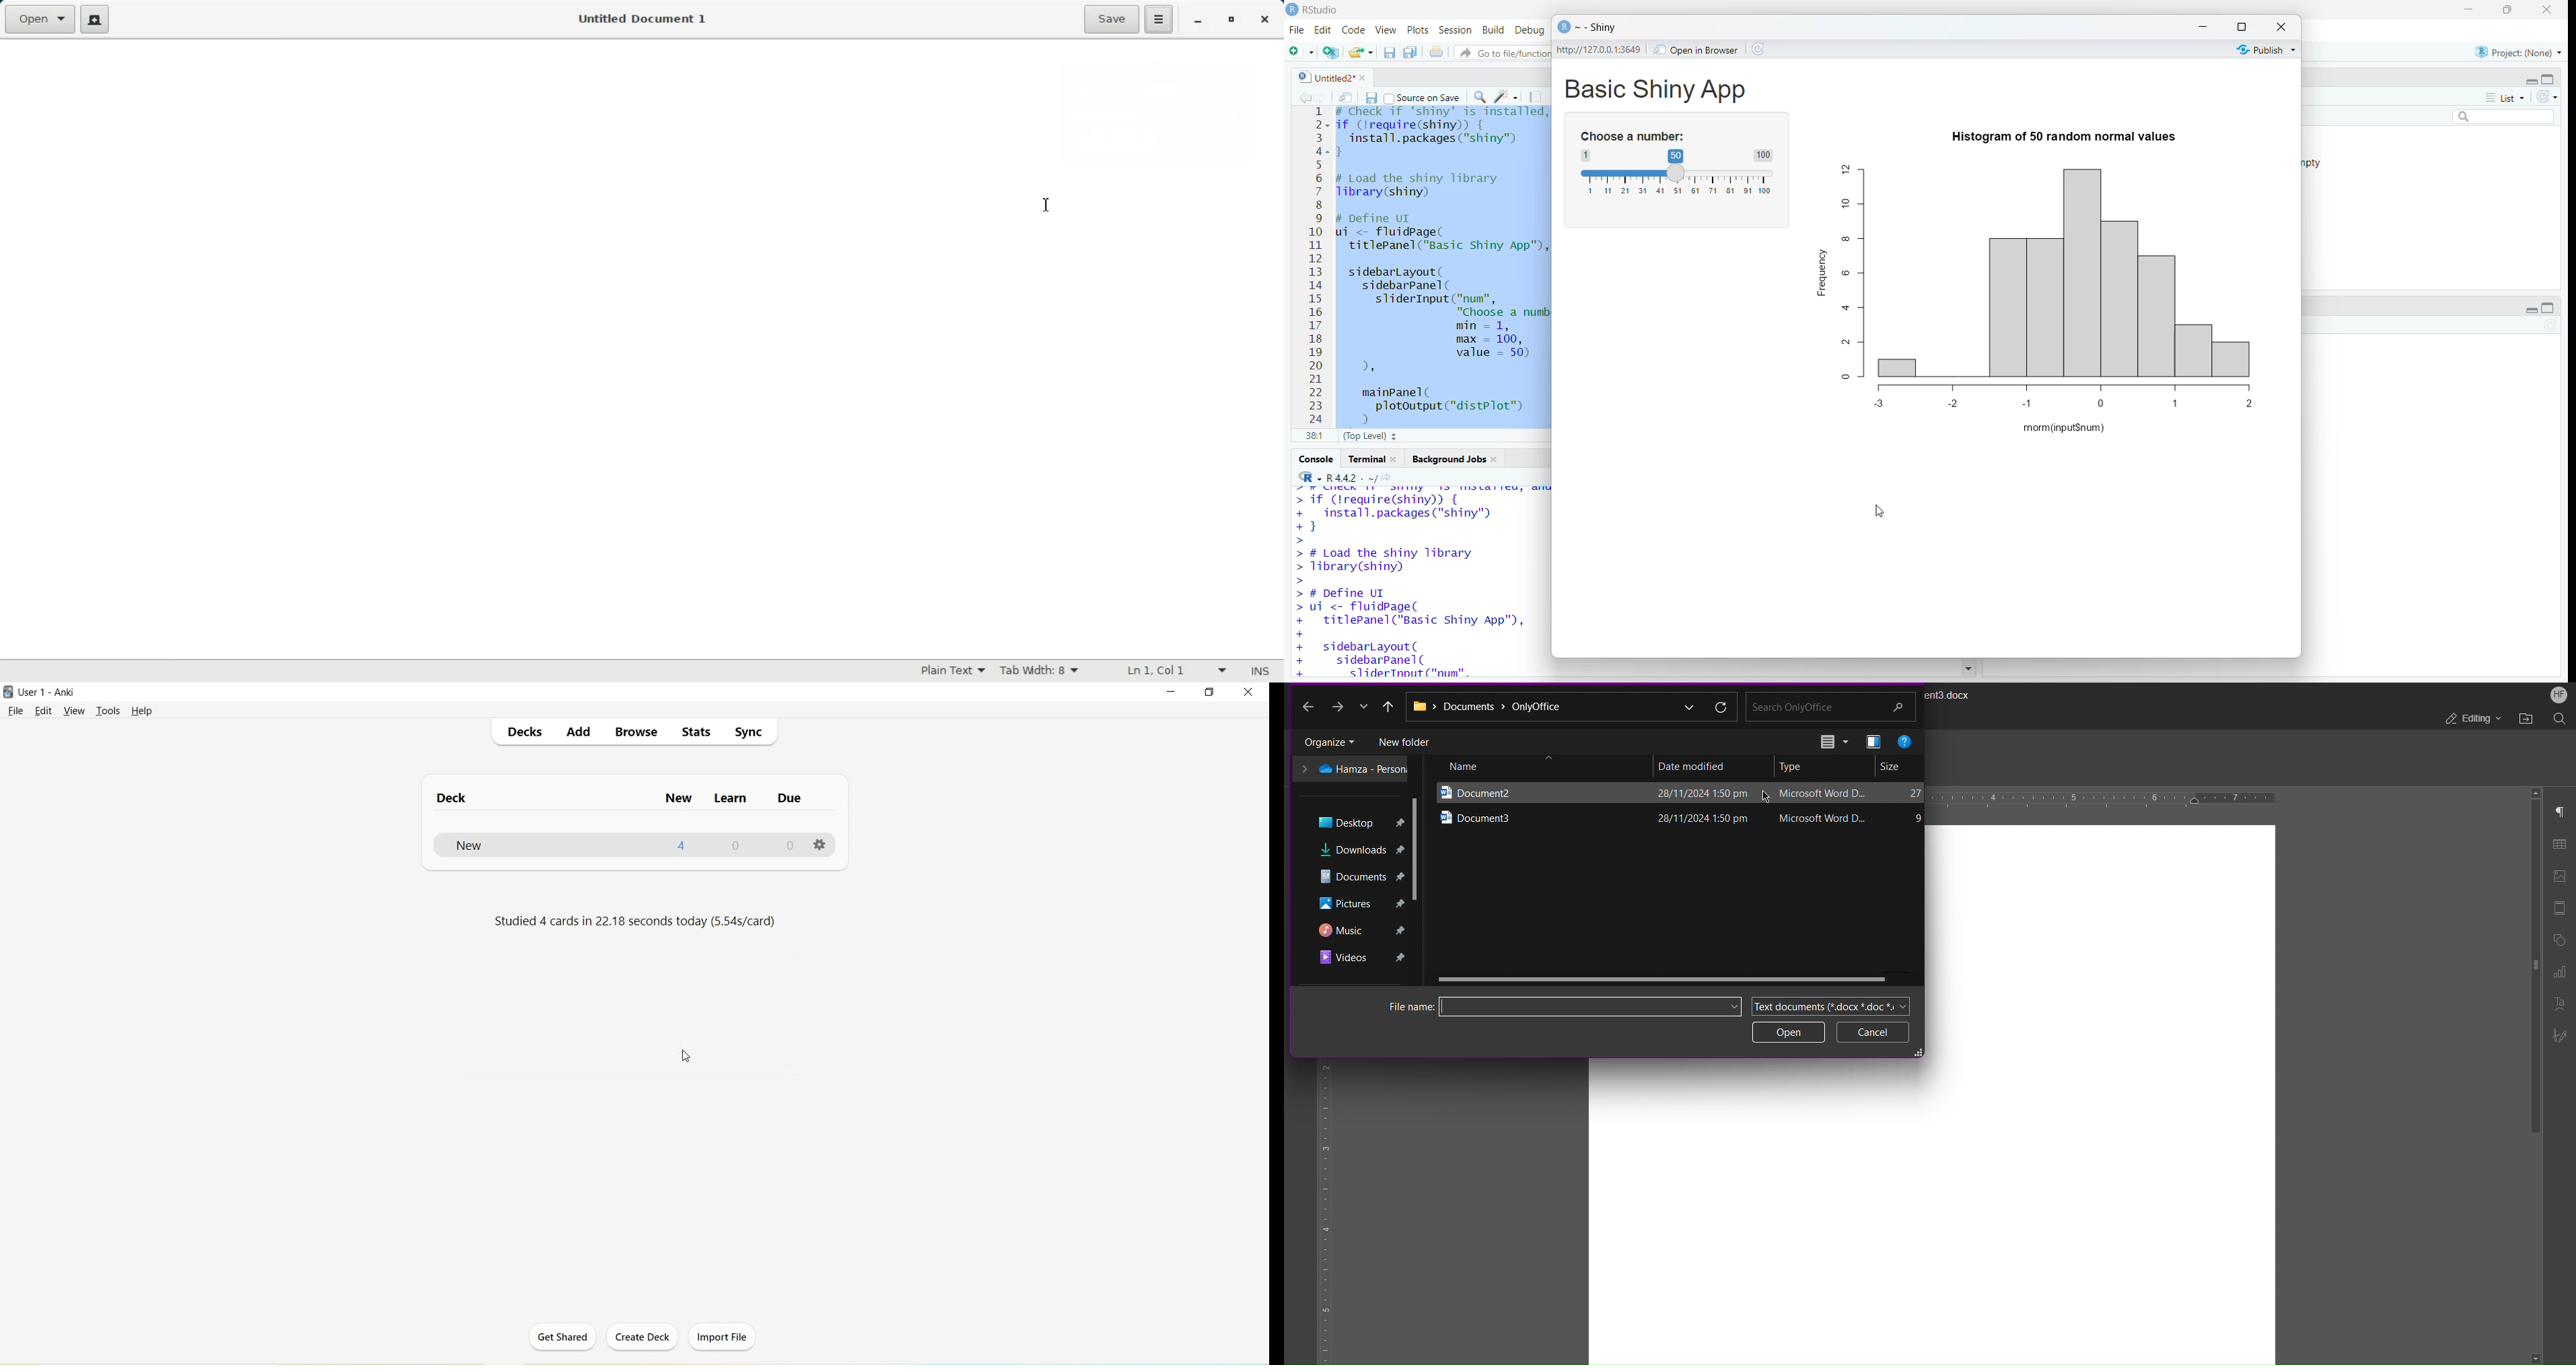  What do you see at coordinates (1479, 98) in the screenshot?
I see `search` at bounding box center [1479, 98].